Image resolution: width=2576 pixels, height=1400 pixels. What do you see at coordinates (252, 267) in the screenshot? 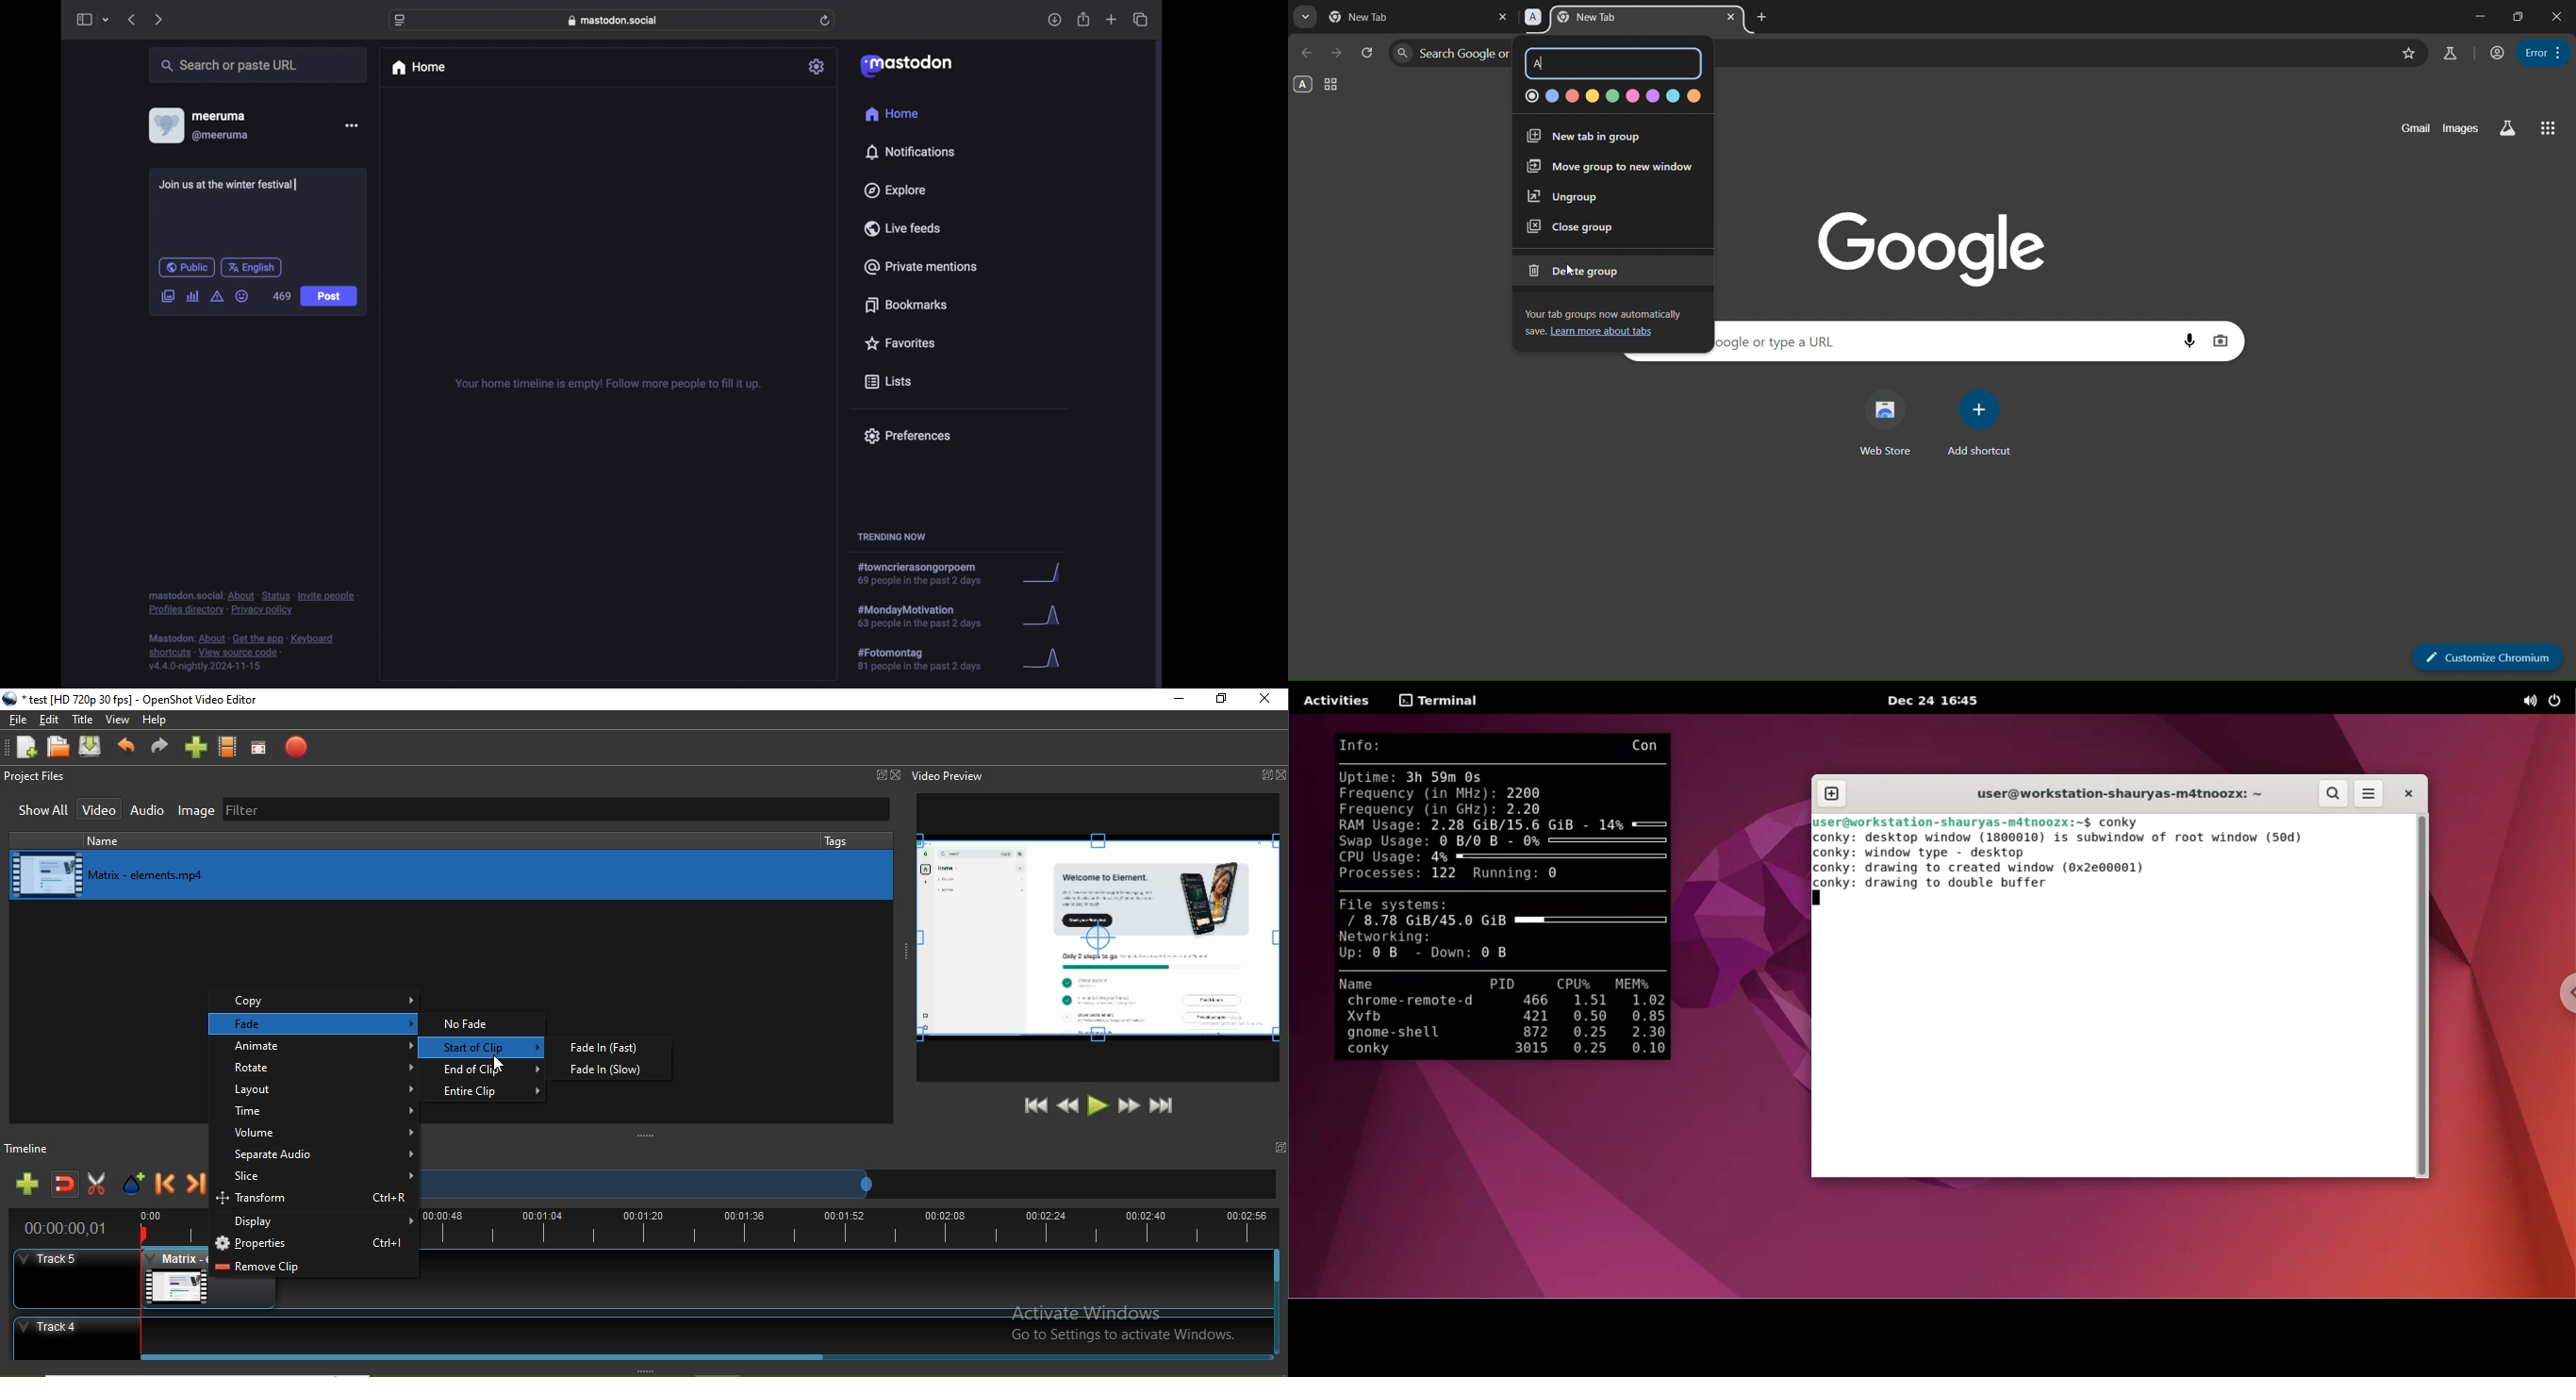
I see `english` at bounding box center [252, 267].